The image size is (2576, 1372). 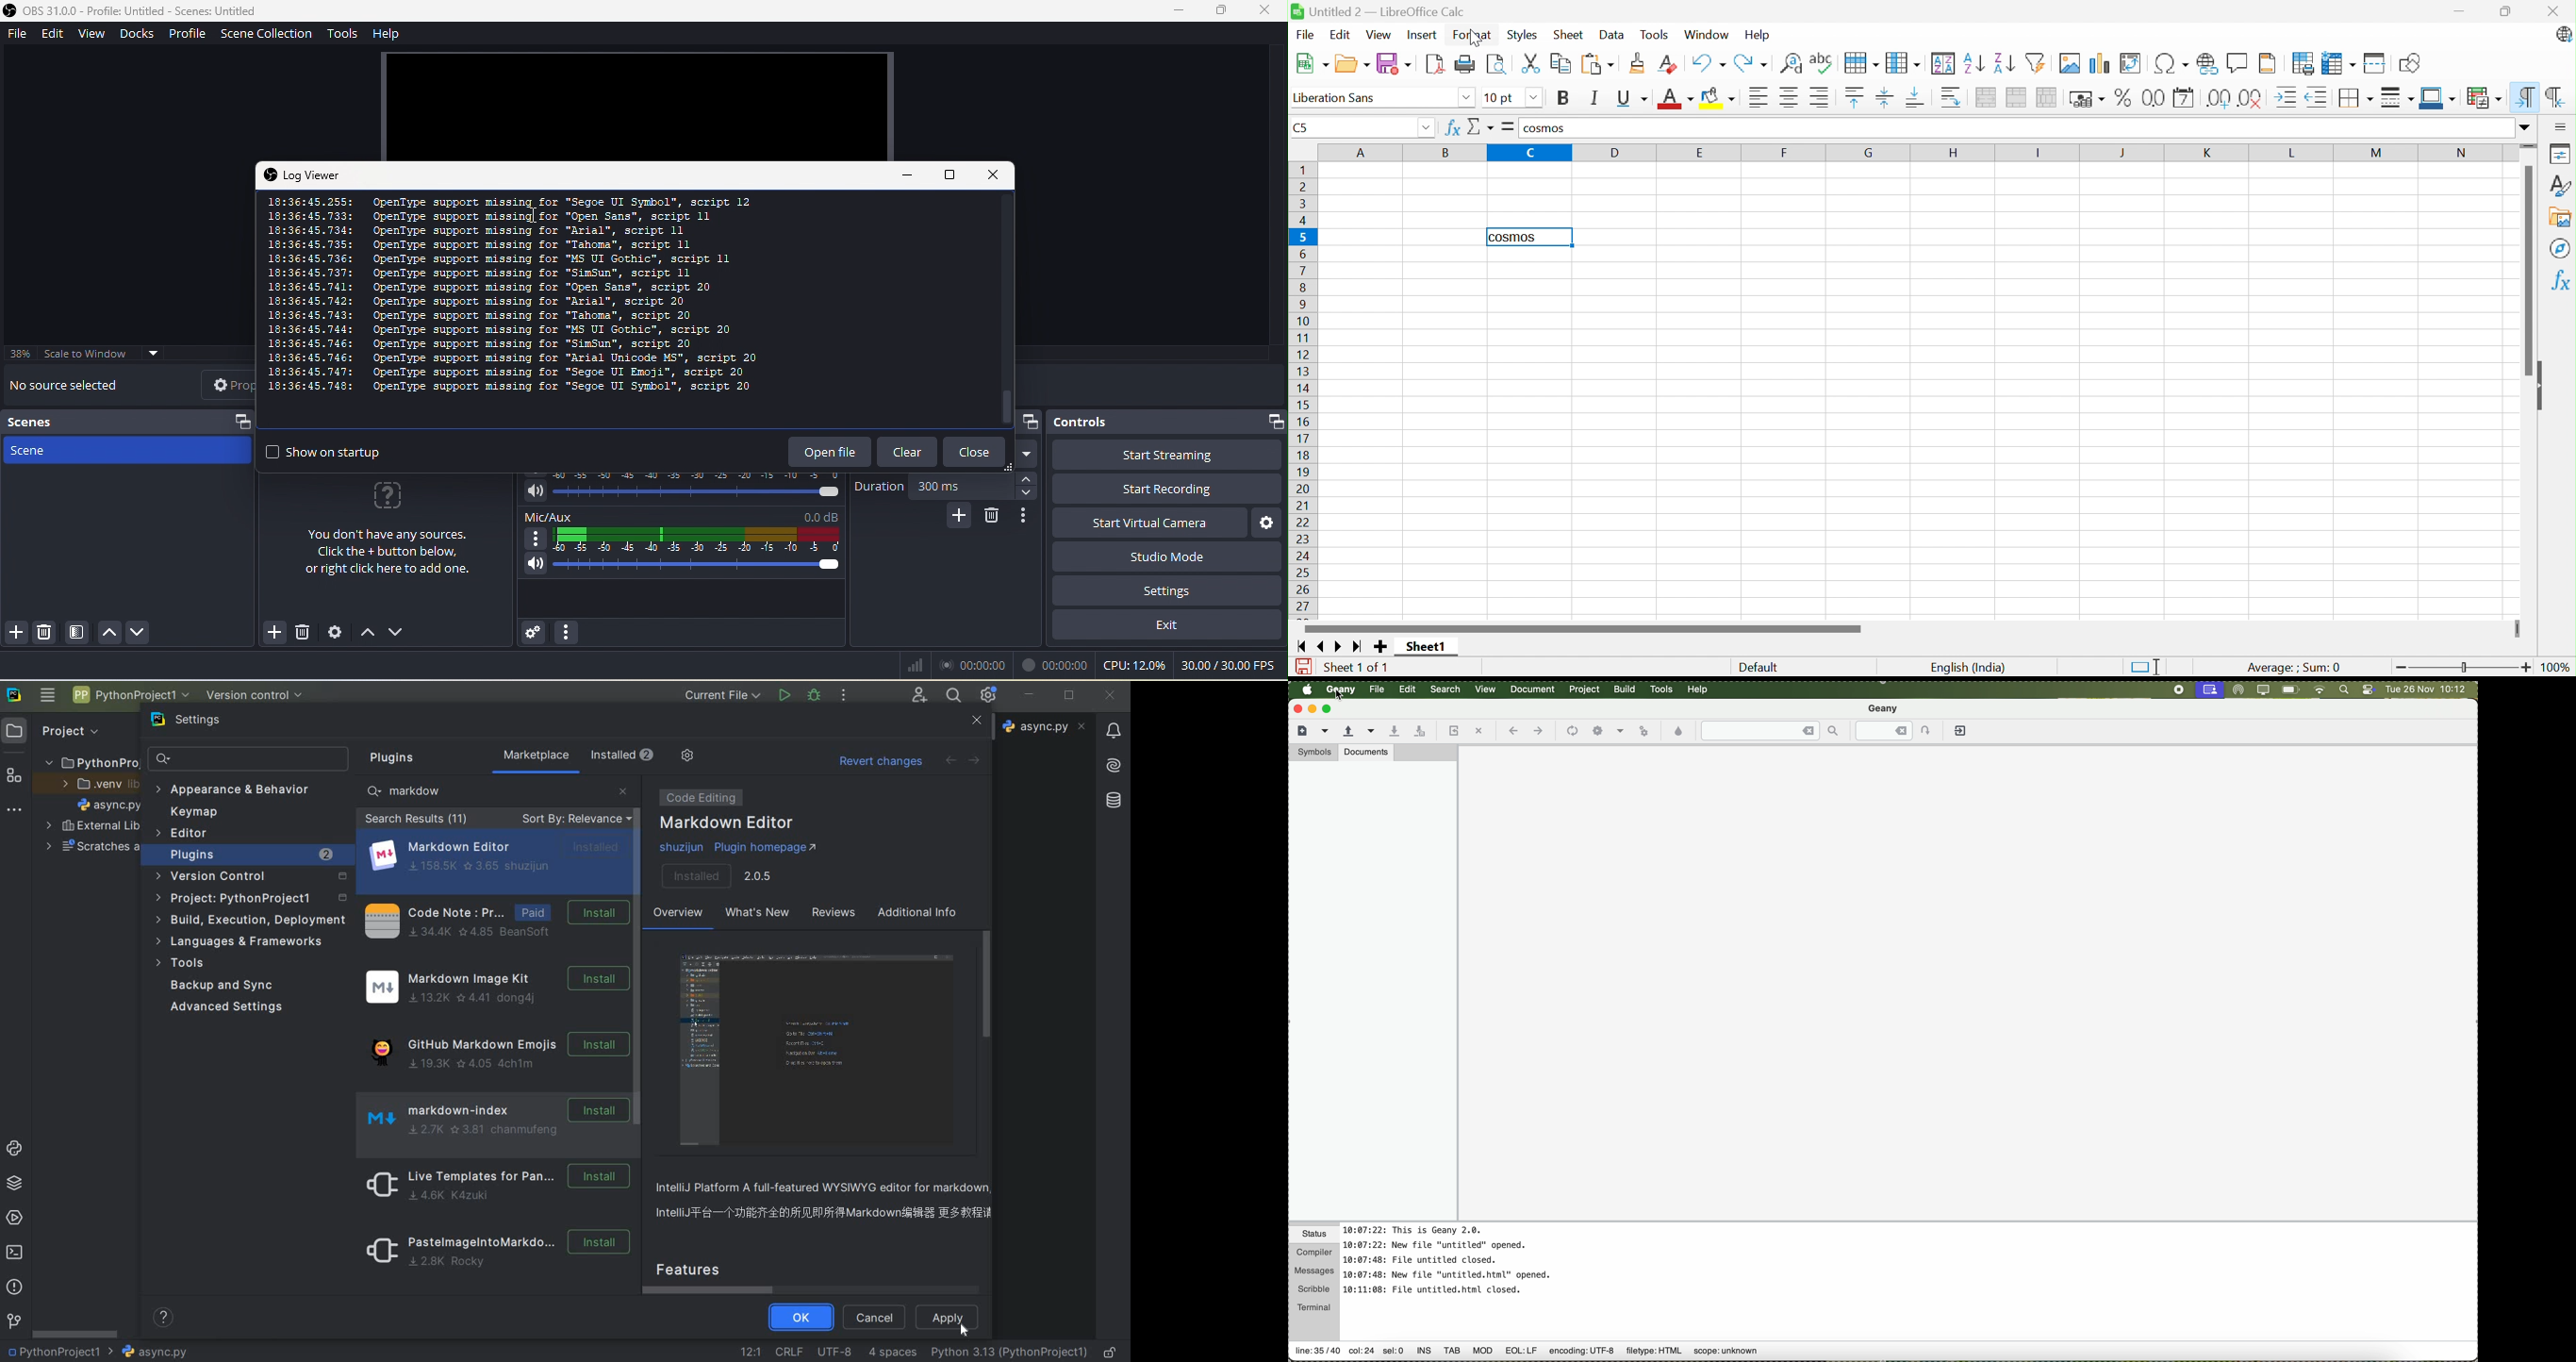 I want to click on Choose more options, so click(x=1621, y=731).